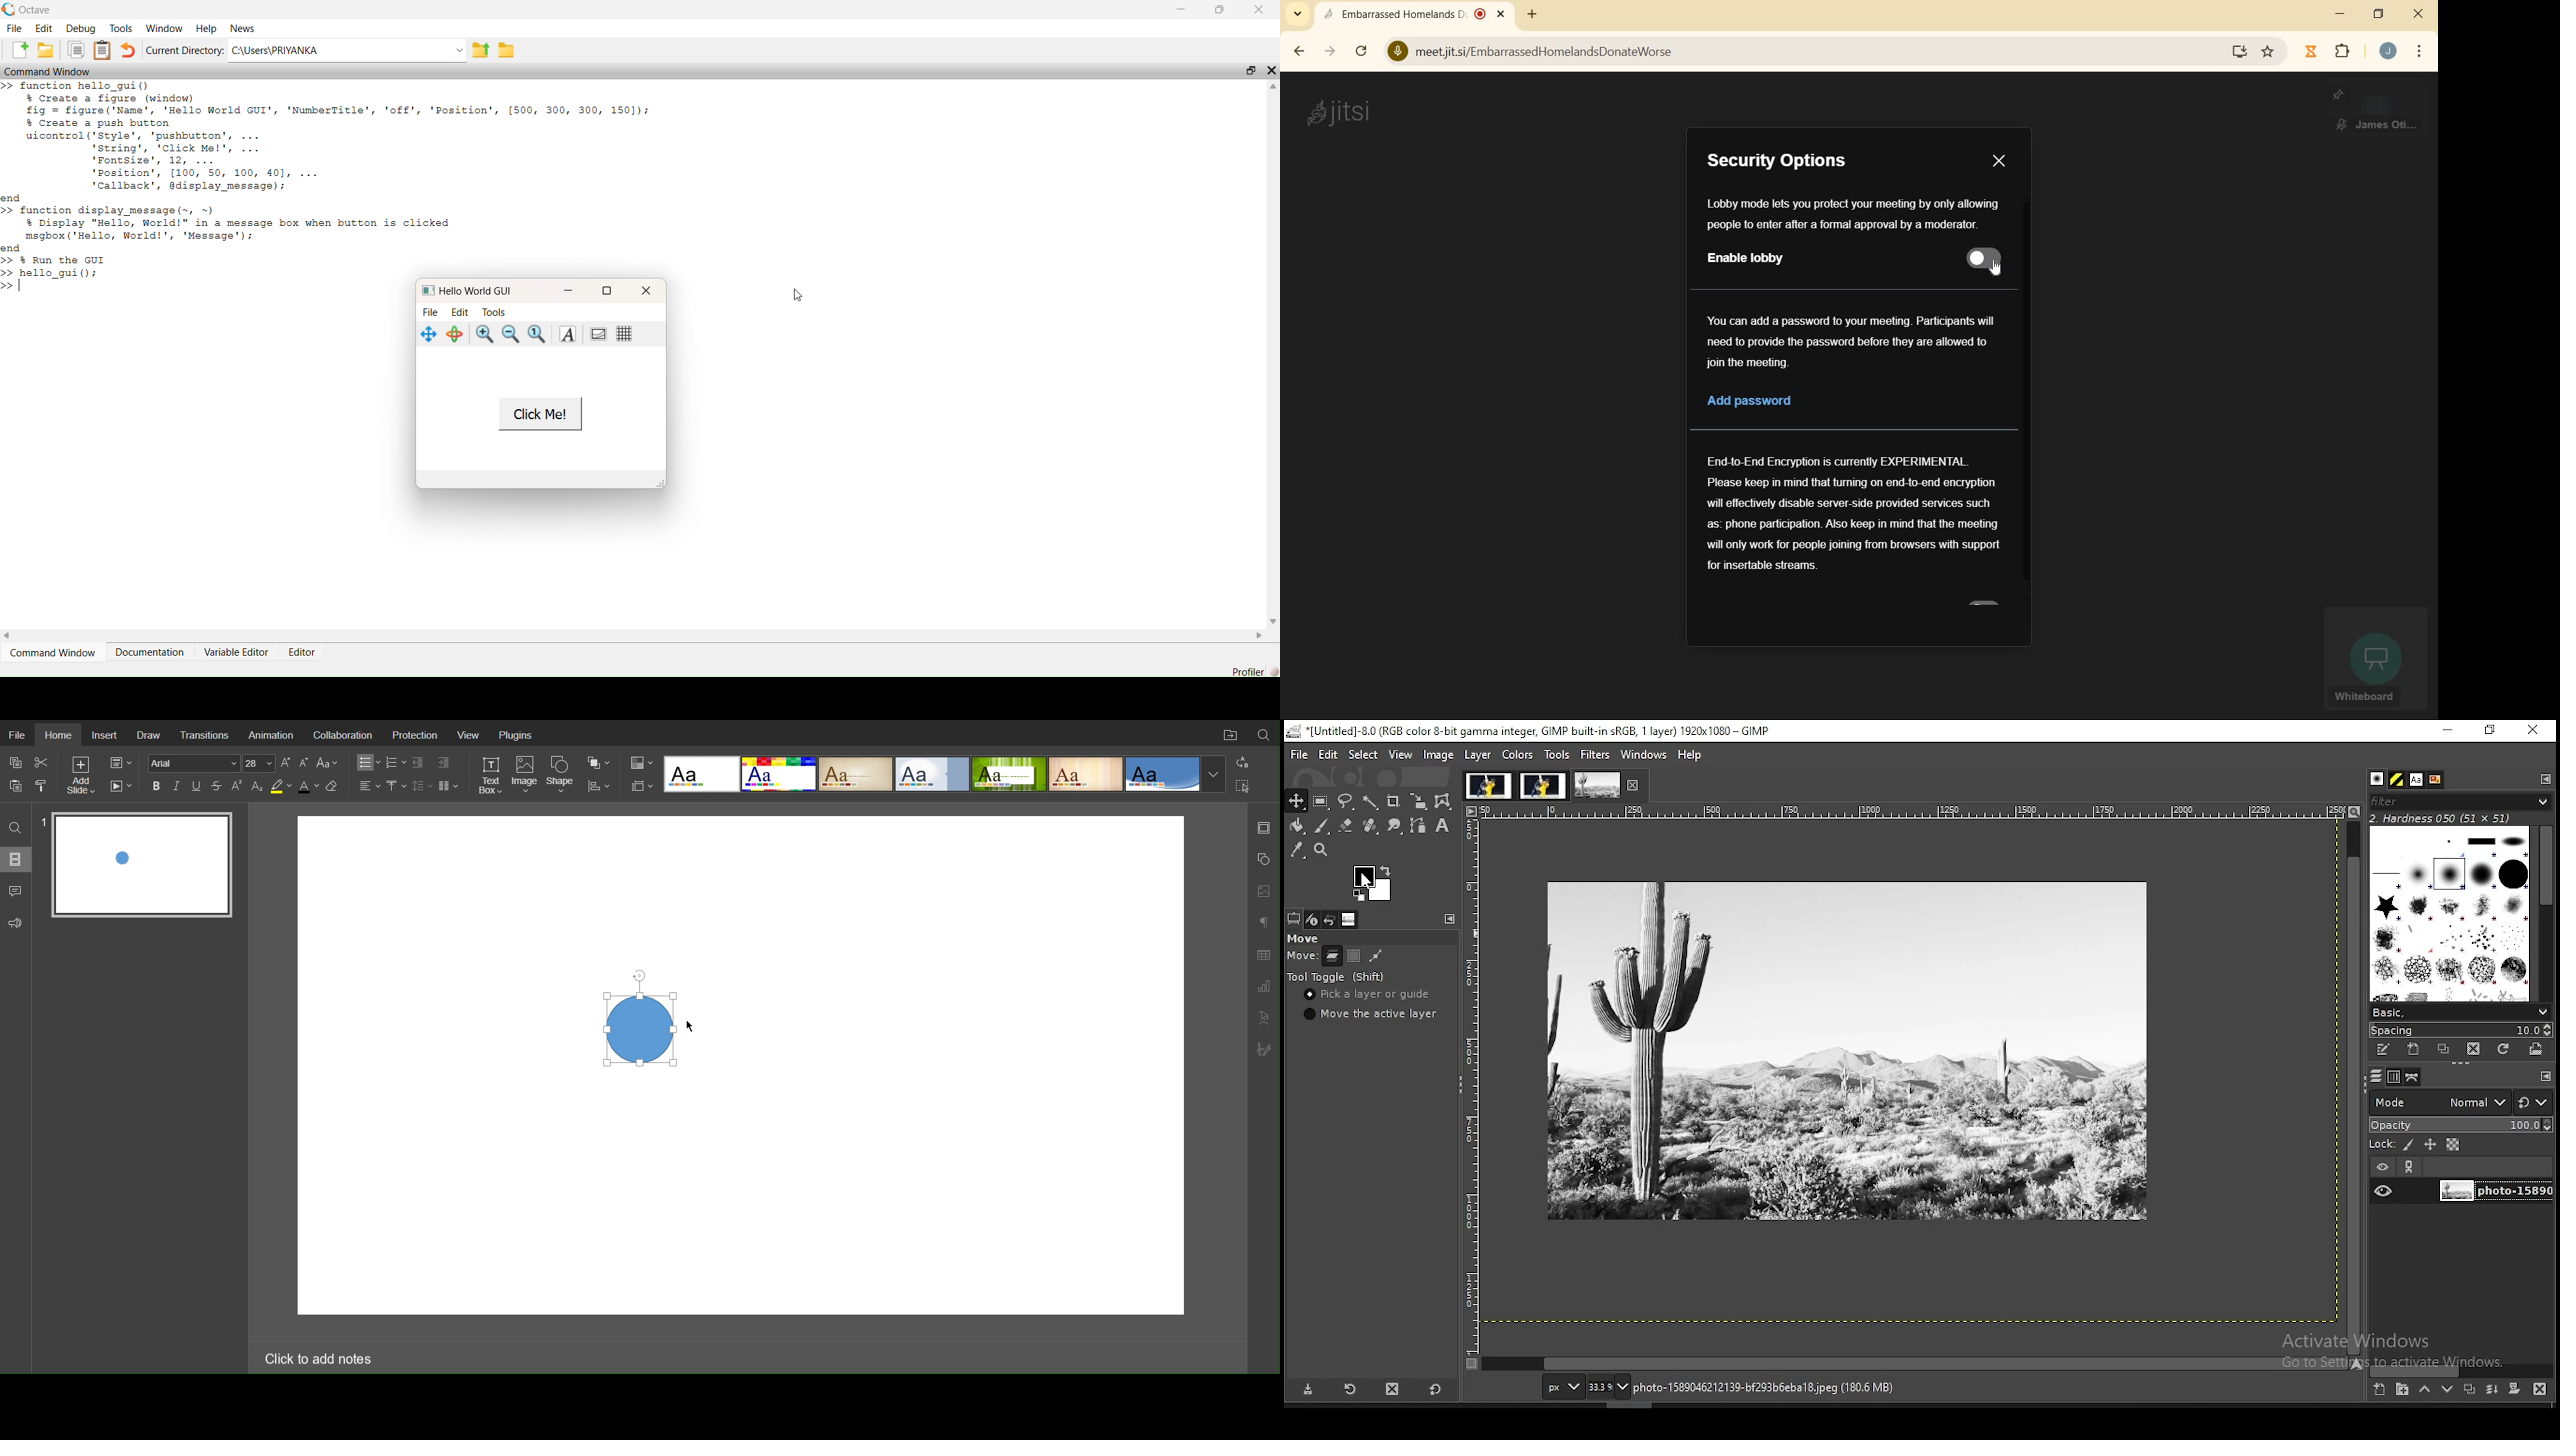  Describe the element at coordinates (294, 763) in the screenshot. I see `Font Size` at that location.